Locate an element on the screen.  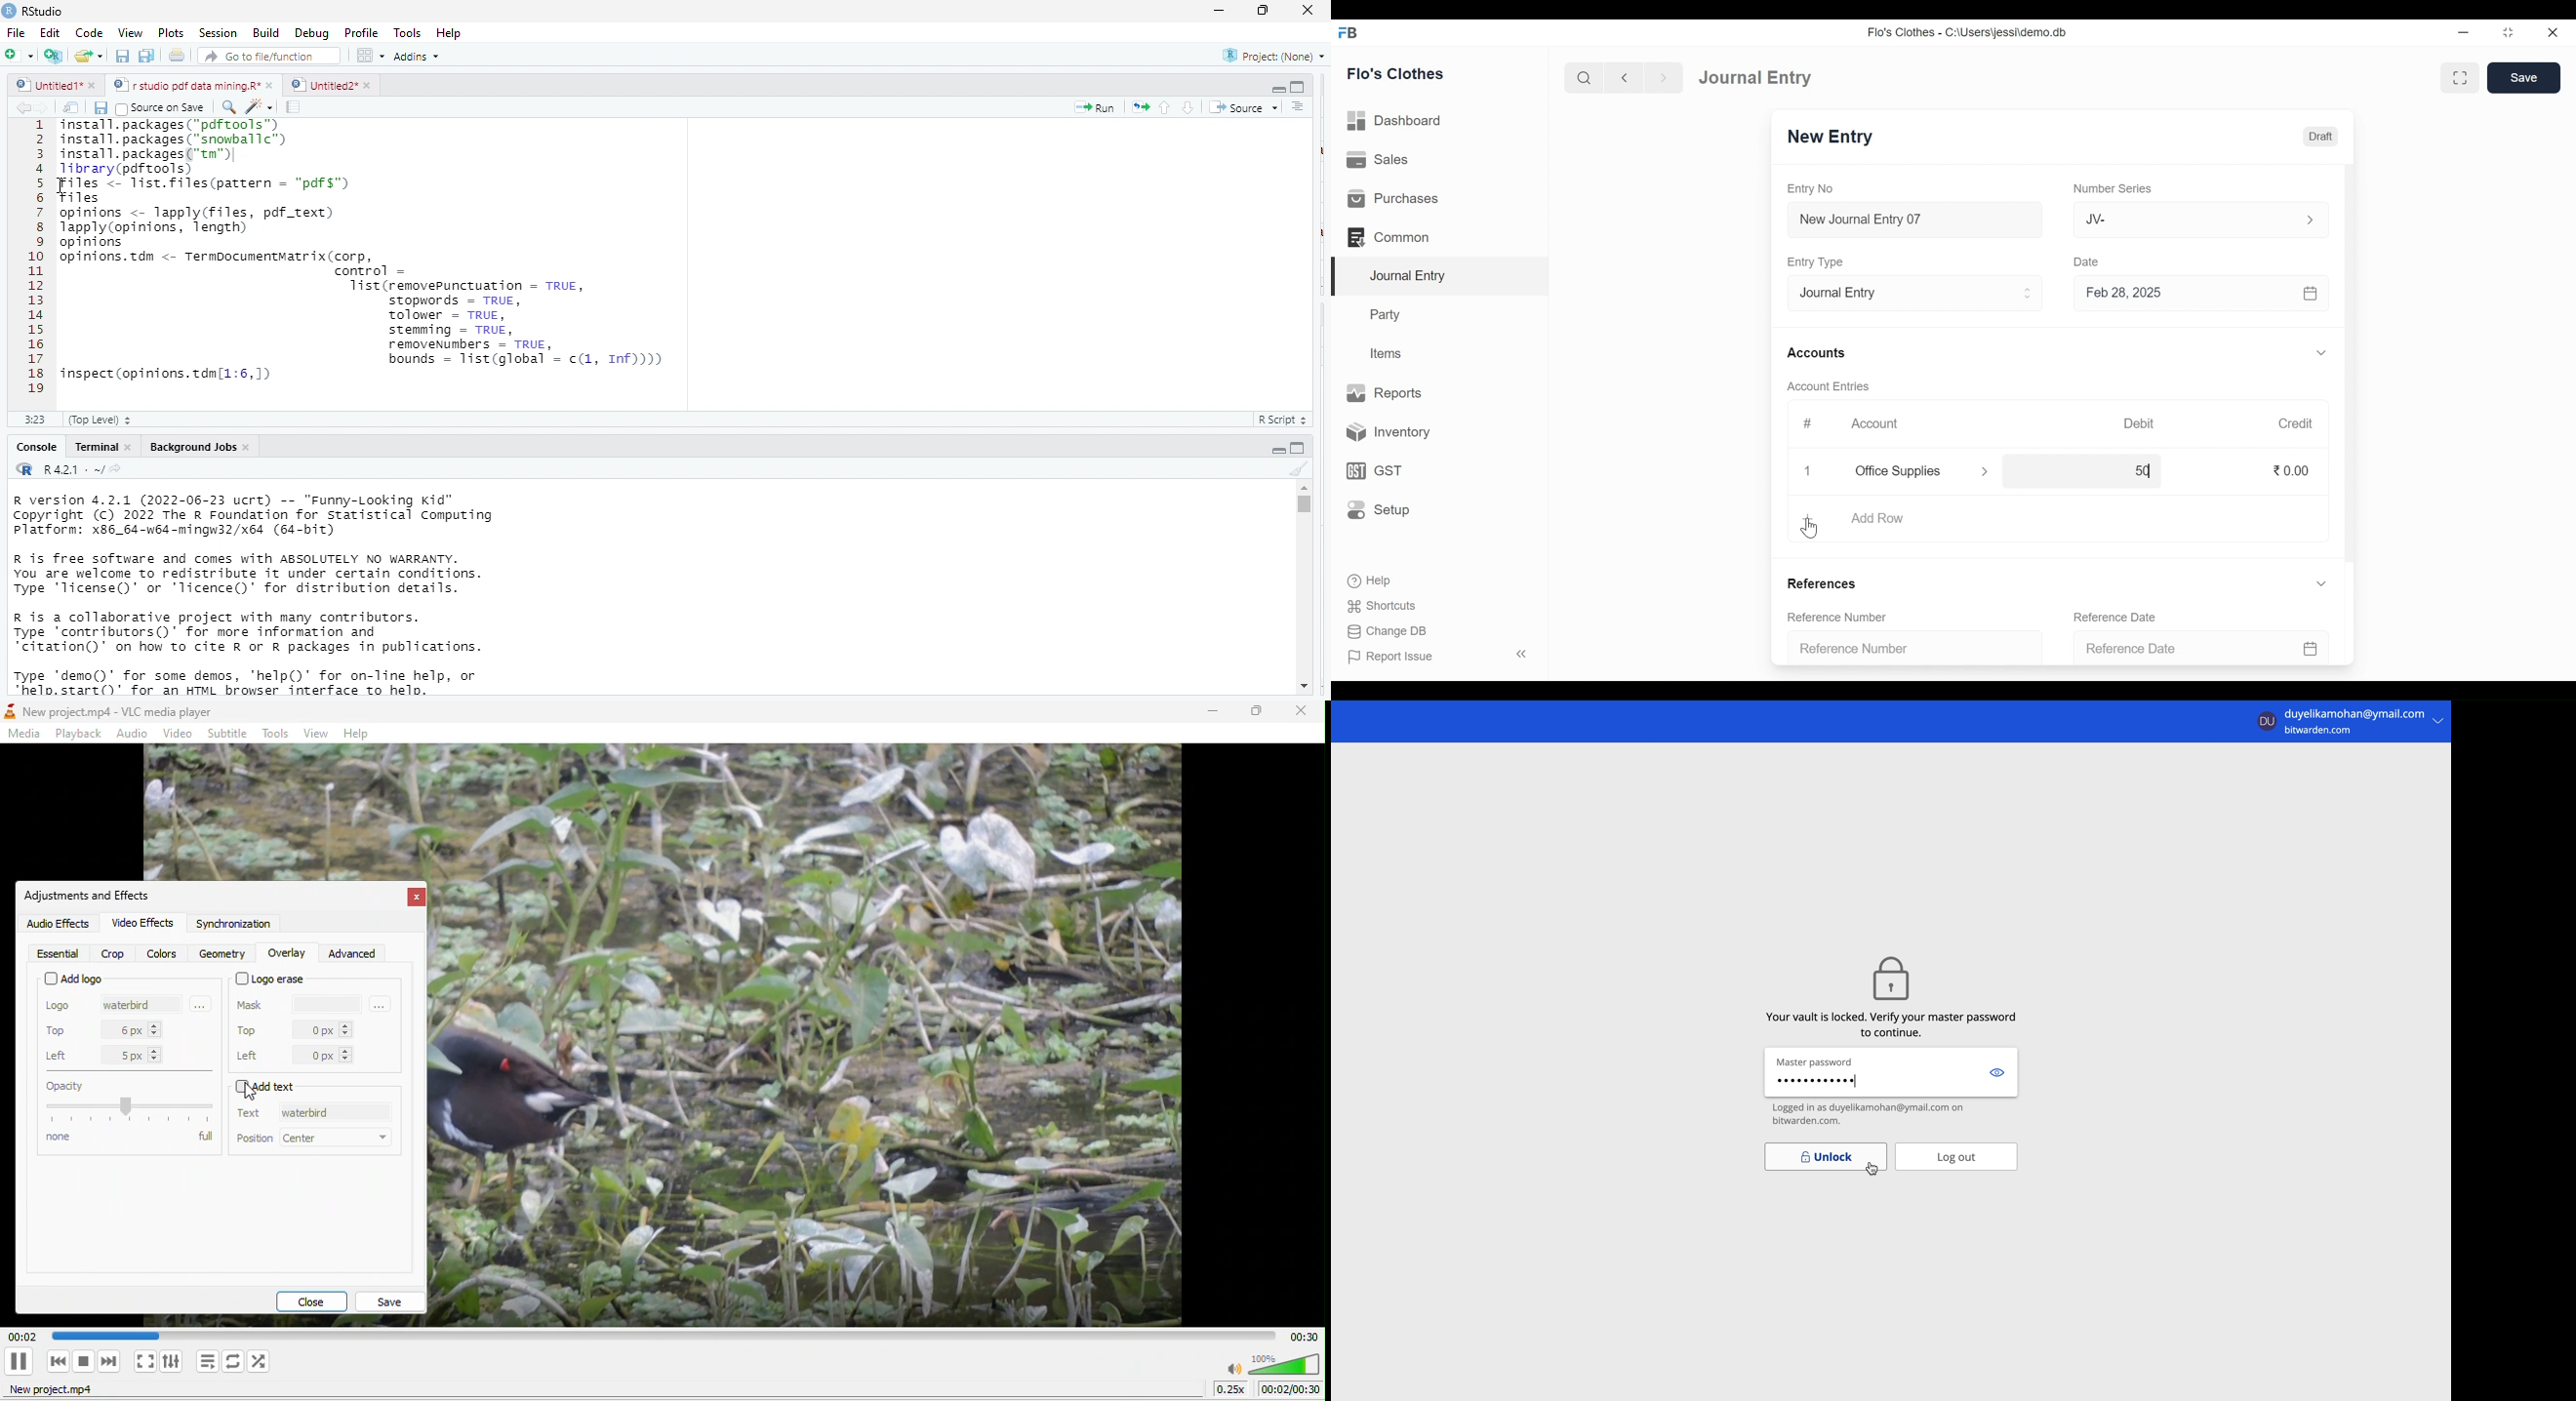
session is located at coordinates (217, 33).